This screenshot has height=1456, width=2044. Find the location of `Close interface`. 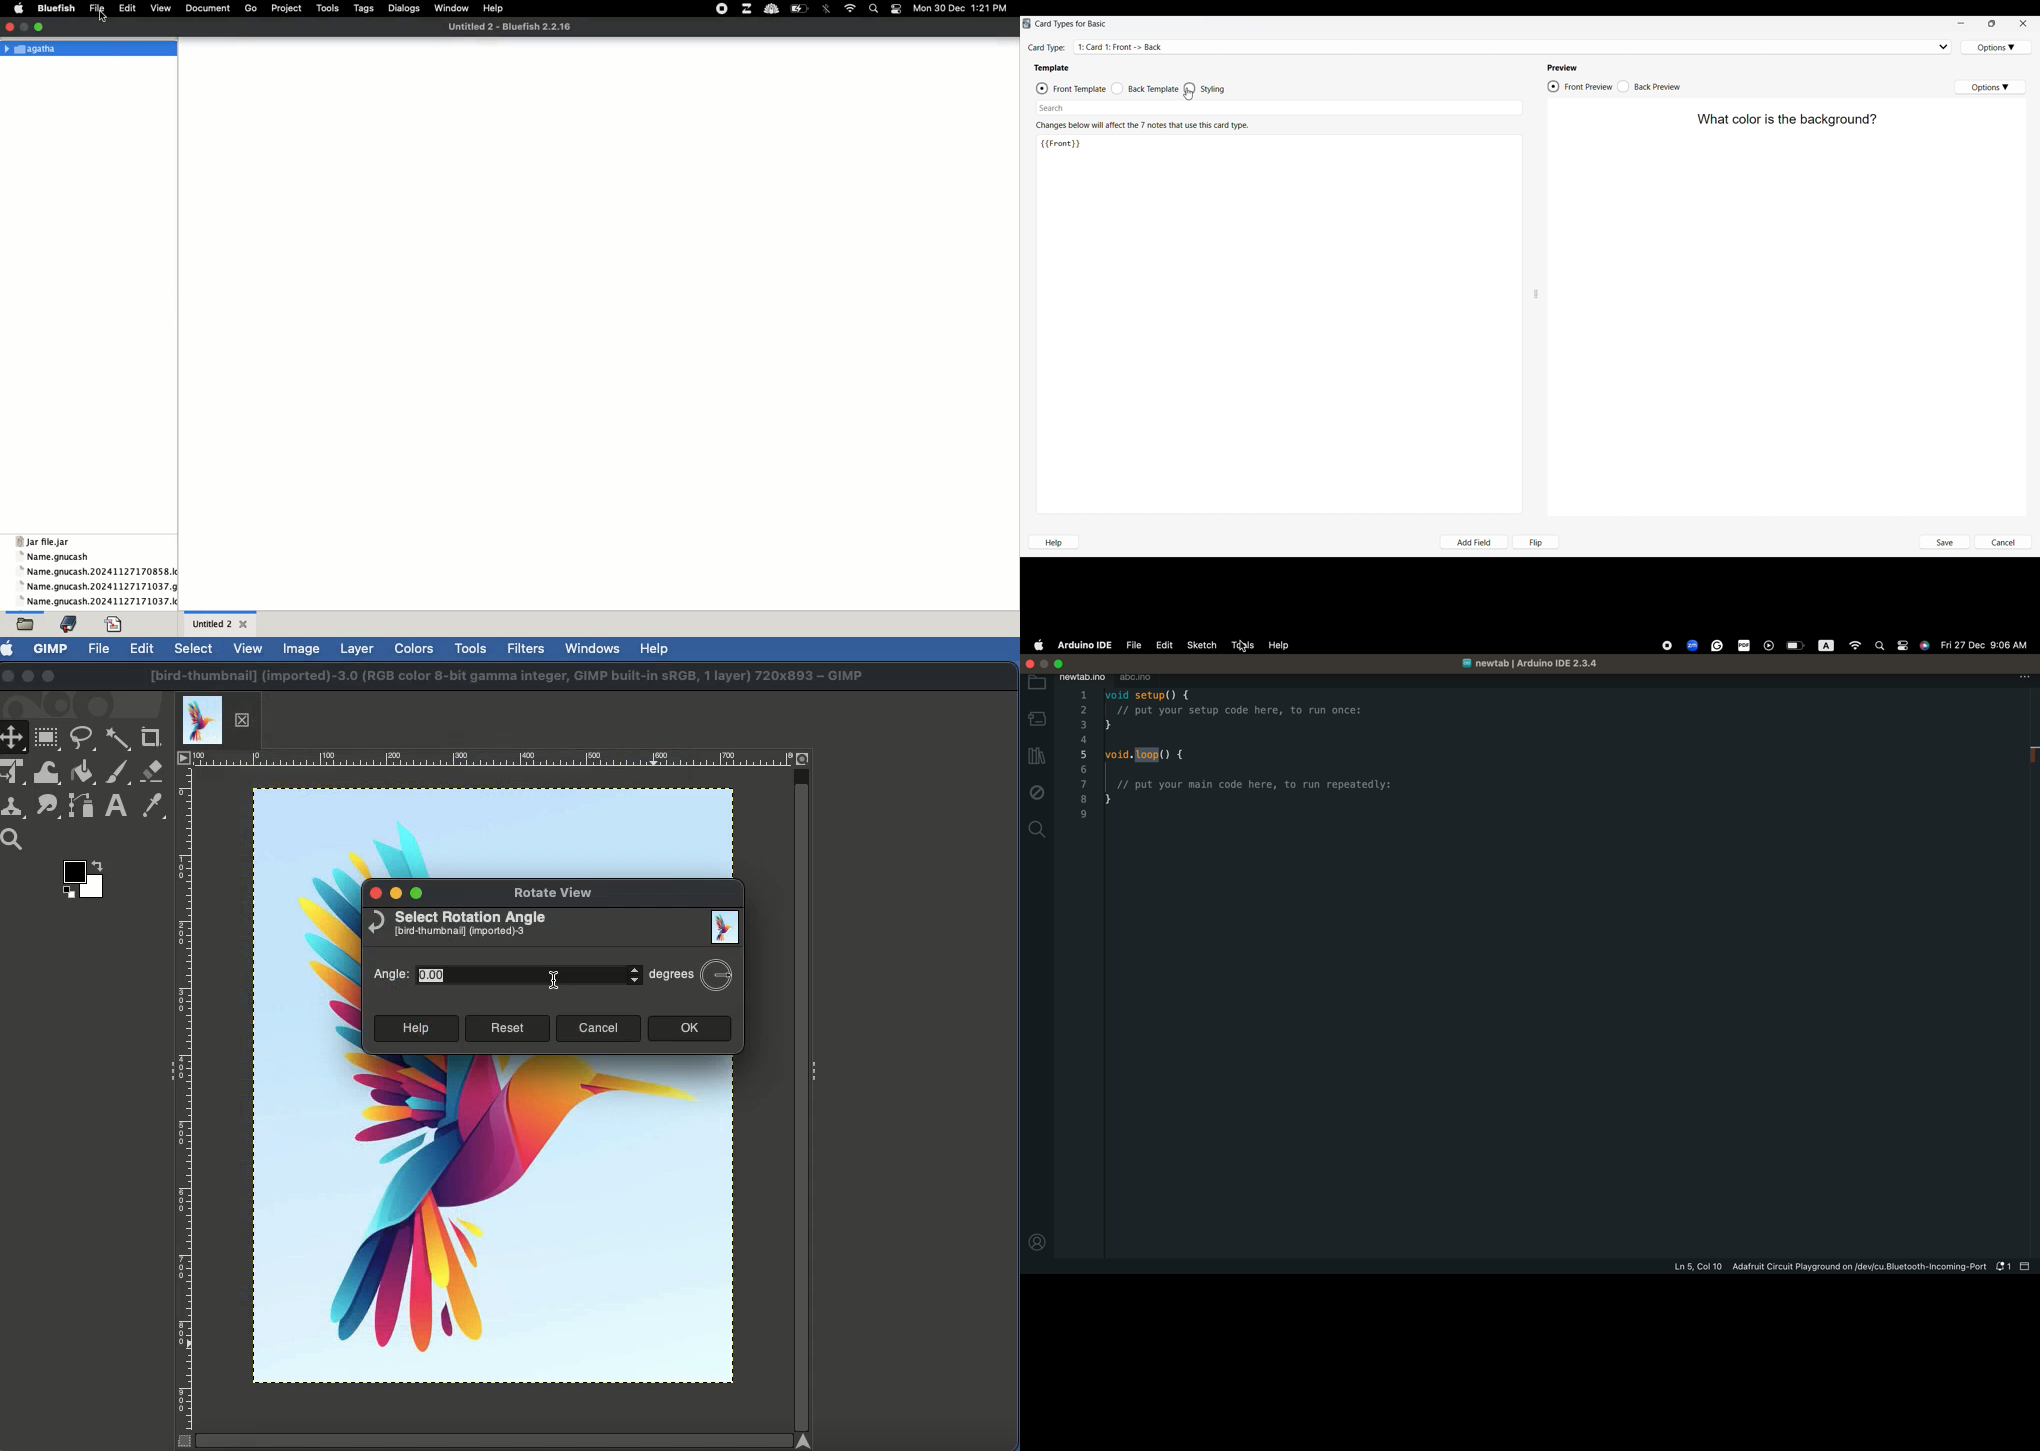

Close interface is located at coordinates (2023, 23).